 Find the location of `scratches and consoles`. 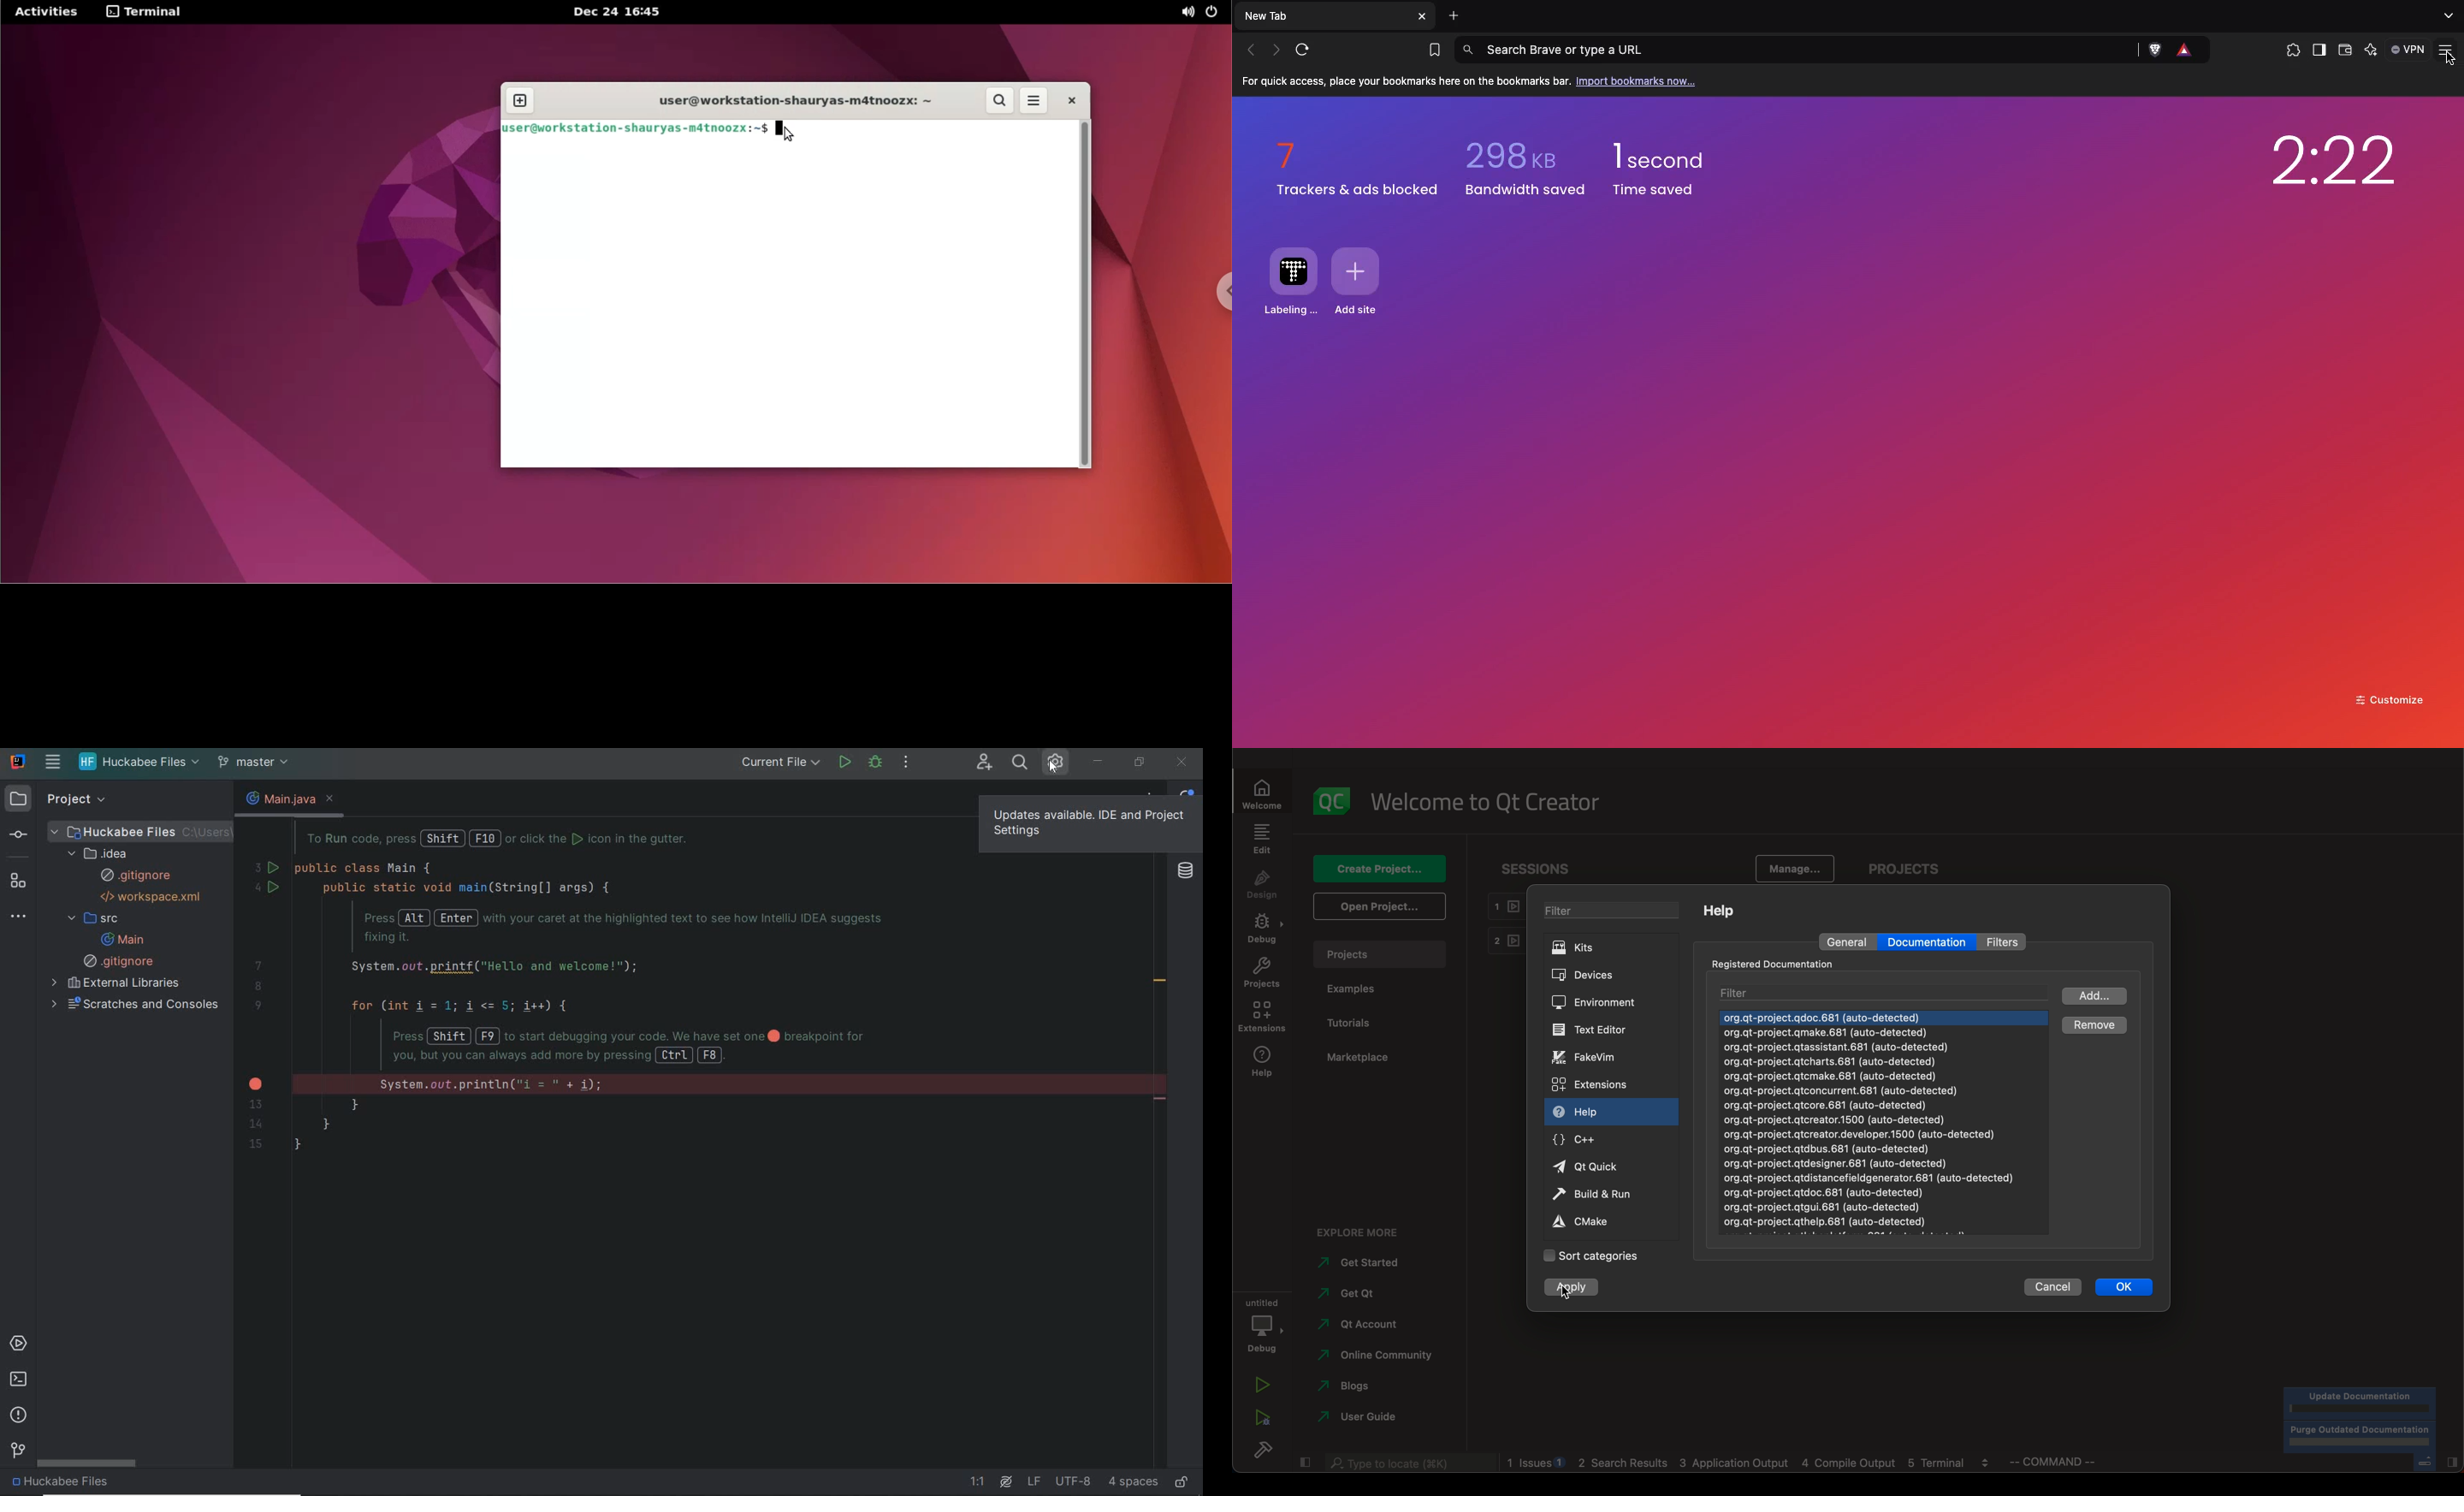

scratches and consoles is located at coordinates (137, 1004).